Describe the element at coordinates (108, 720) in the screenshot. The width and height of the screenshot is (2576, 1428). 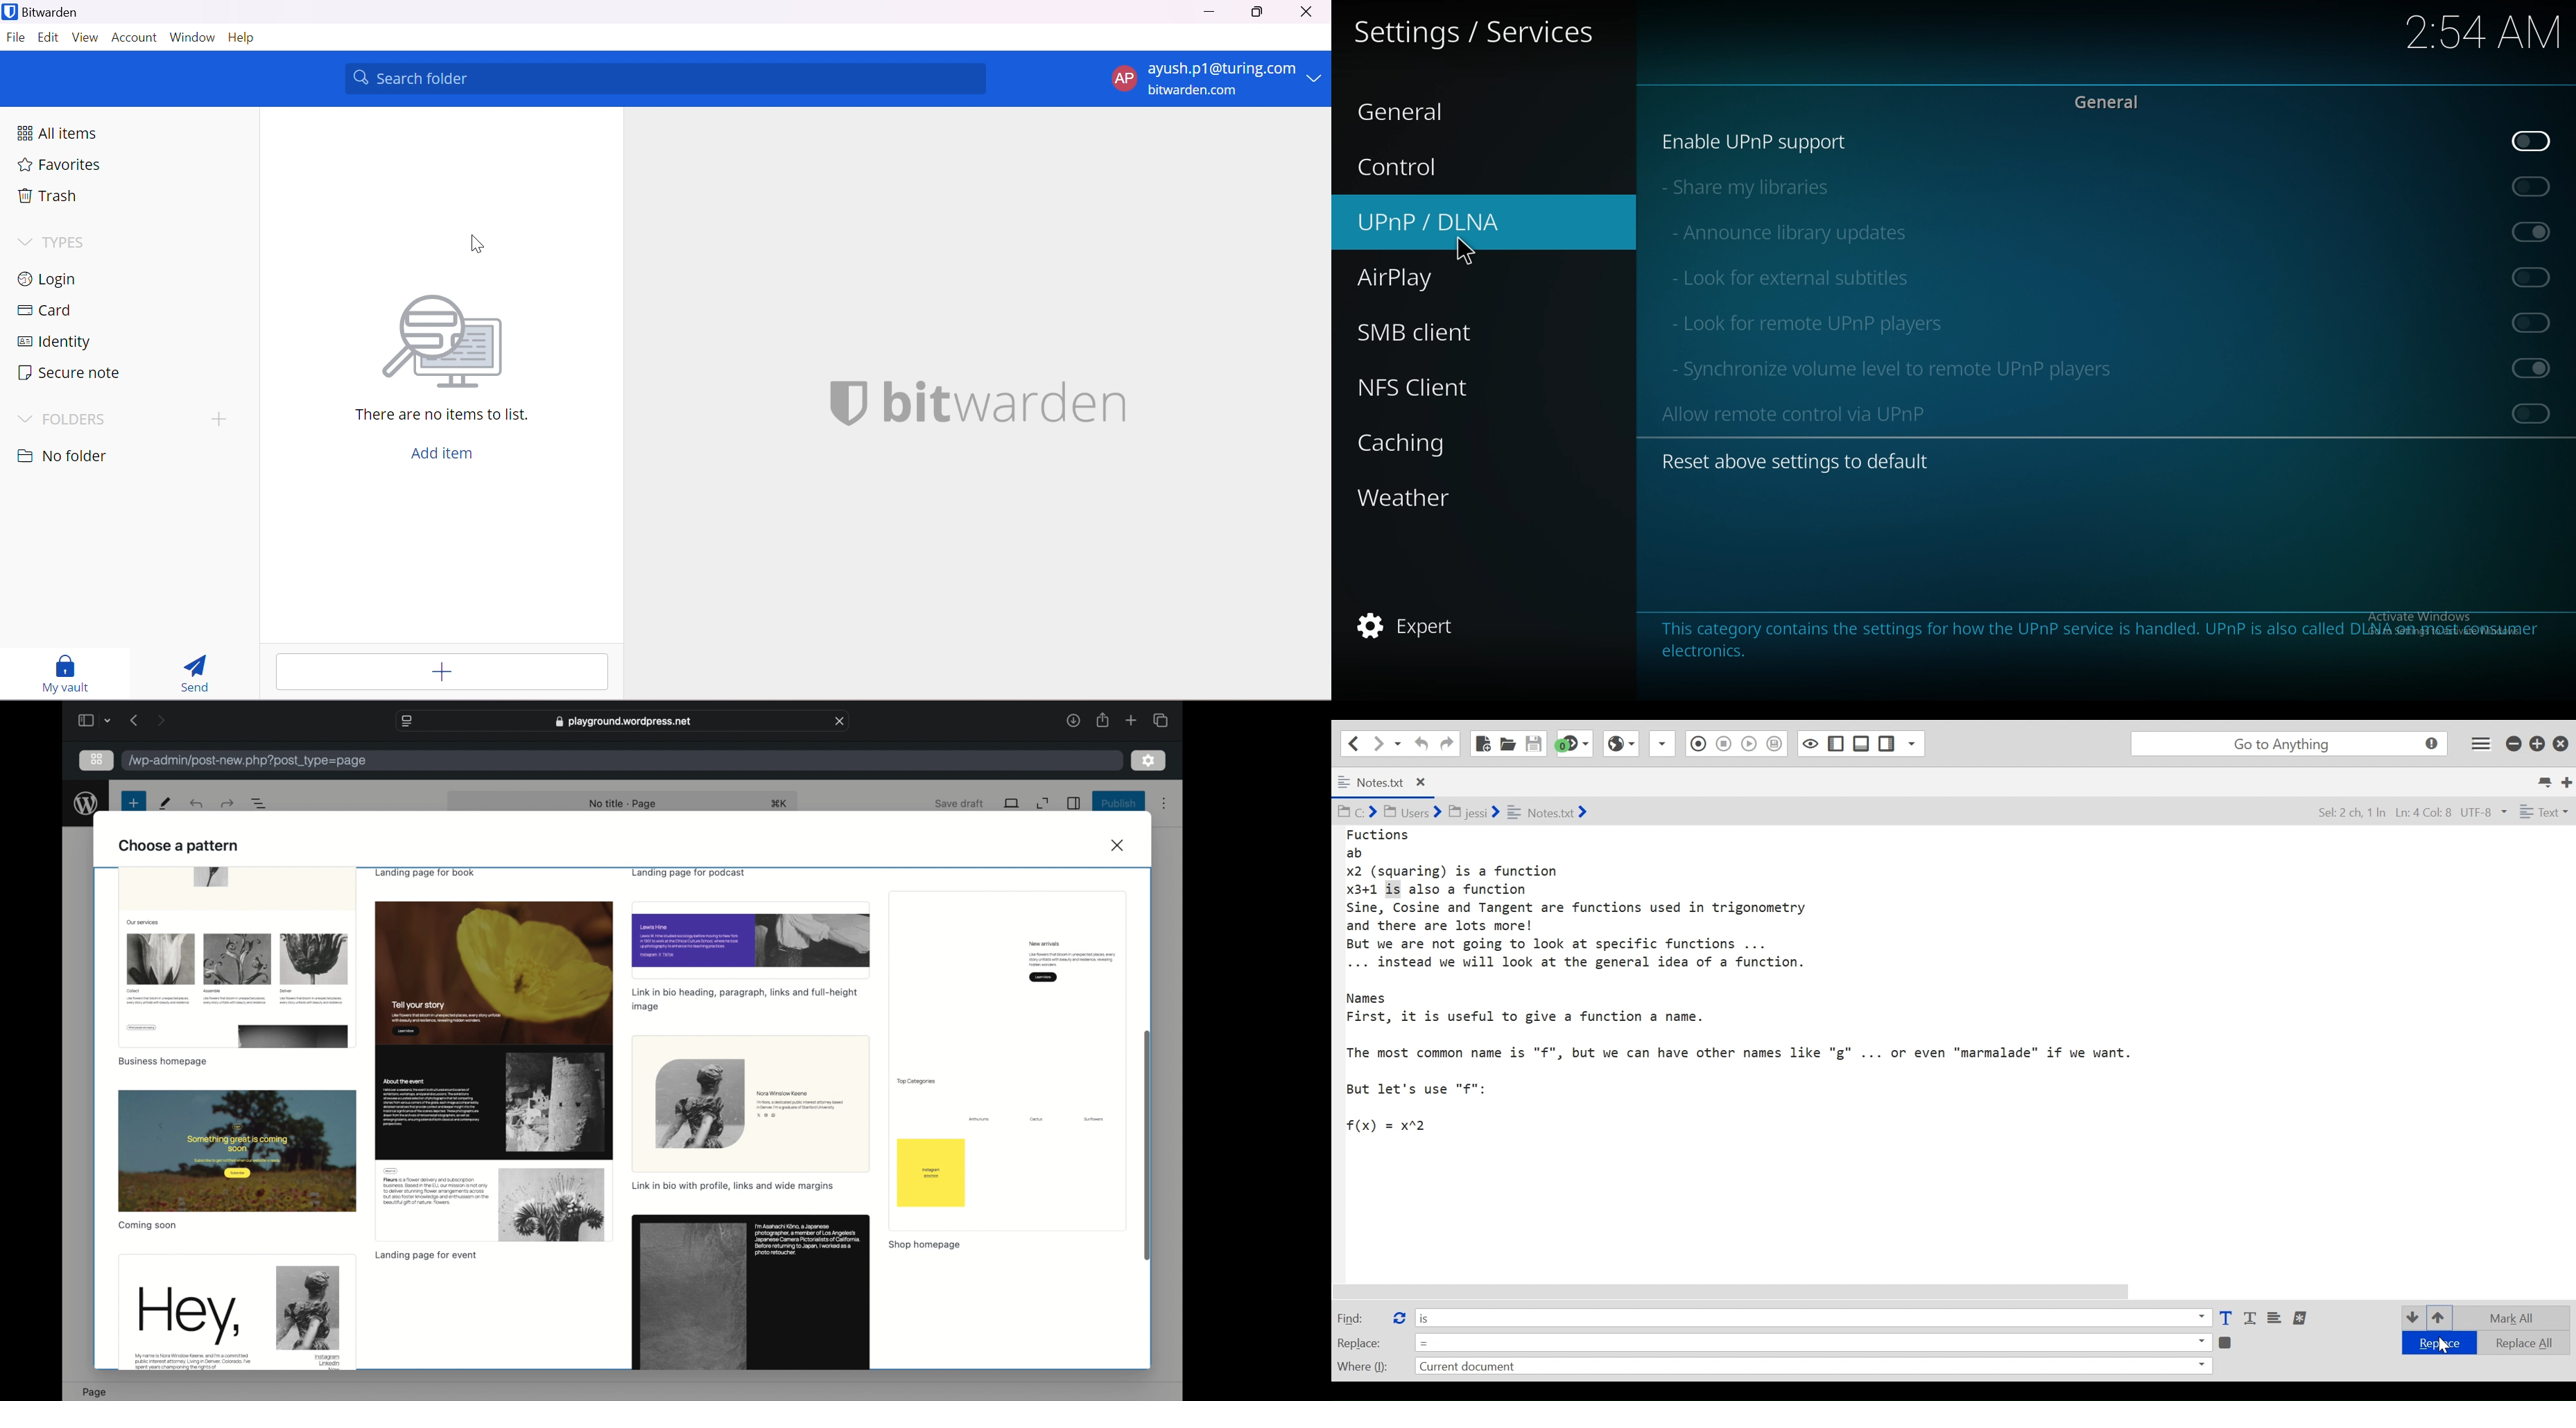
I see `tab group picker` at that location.